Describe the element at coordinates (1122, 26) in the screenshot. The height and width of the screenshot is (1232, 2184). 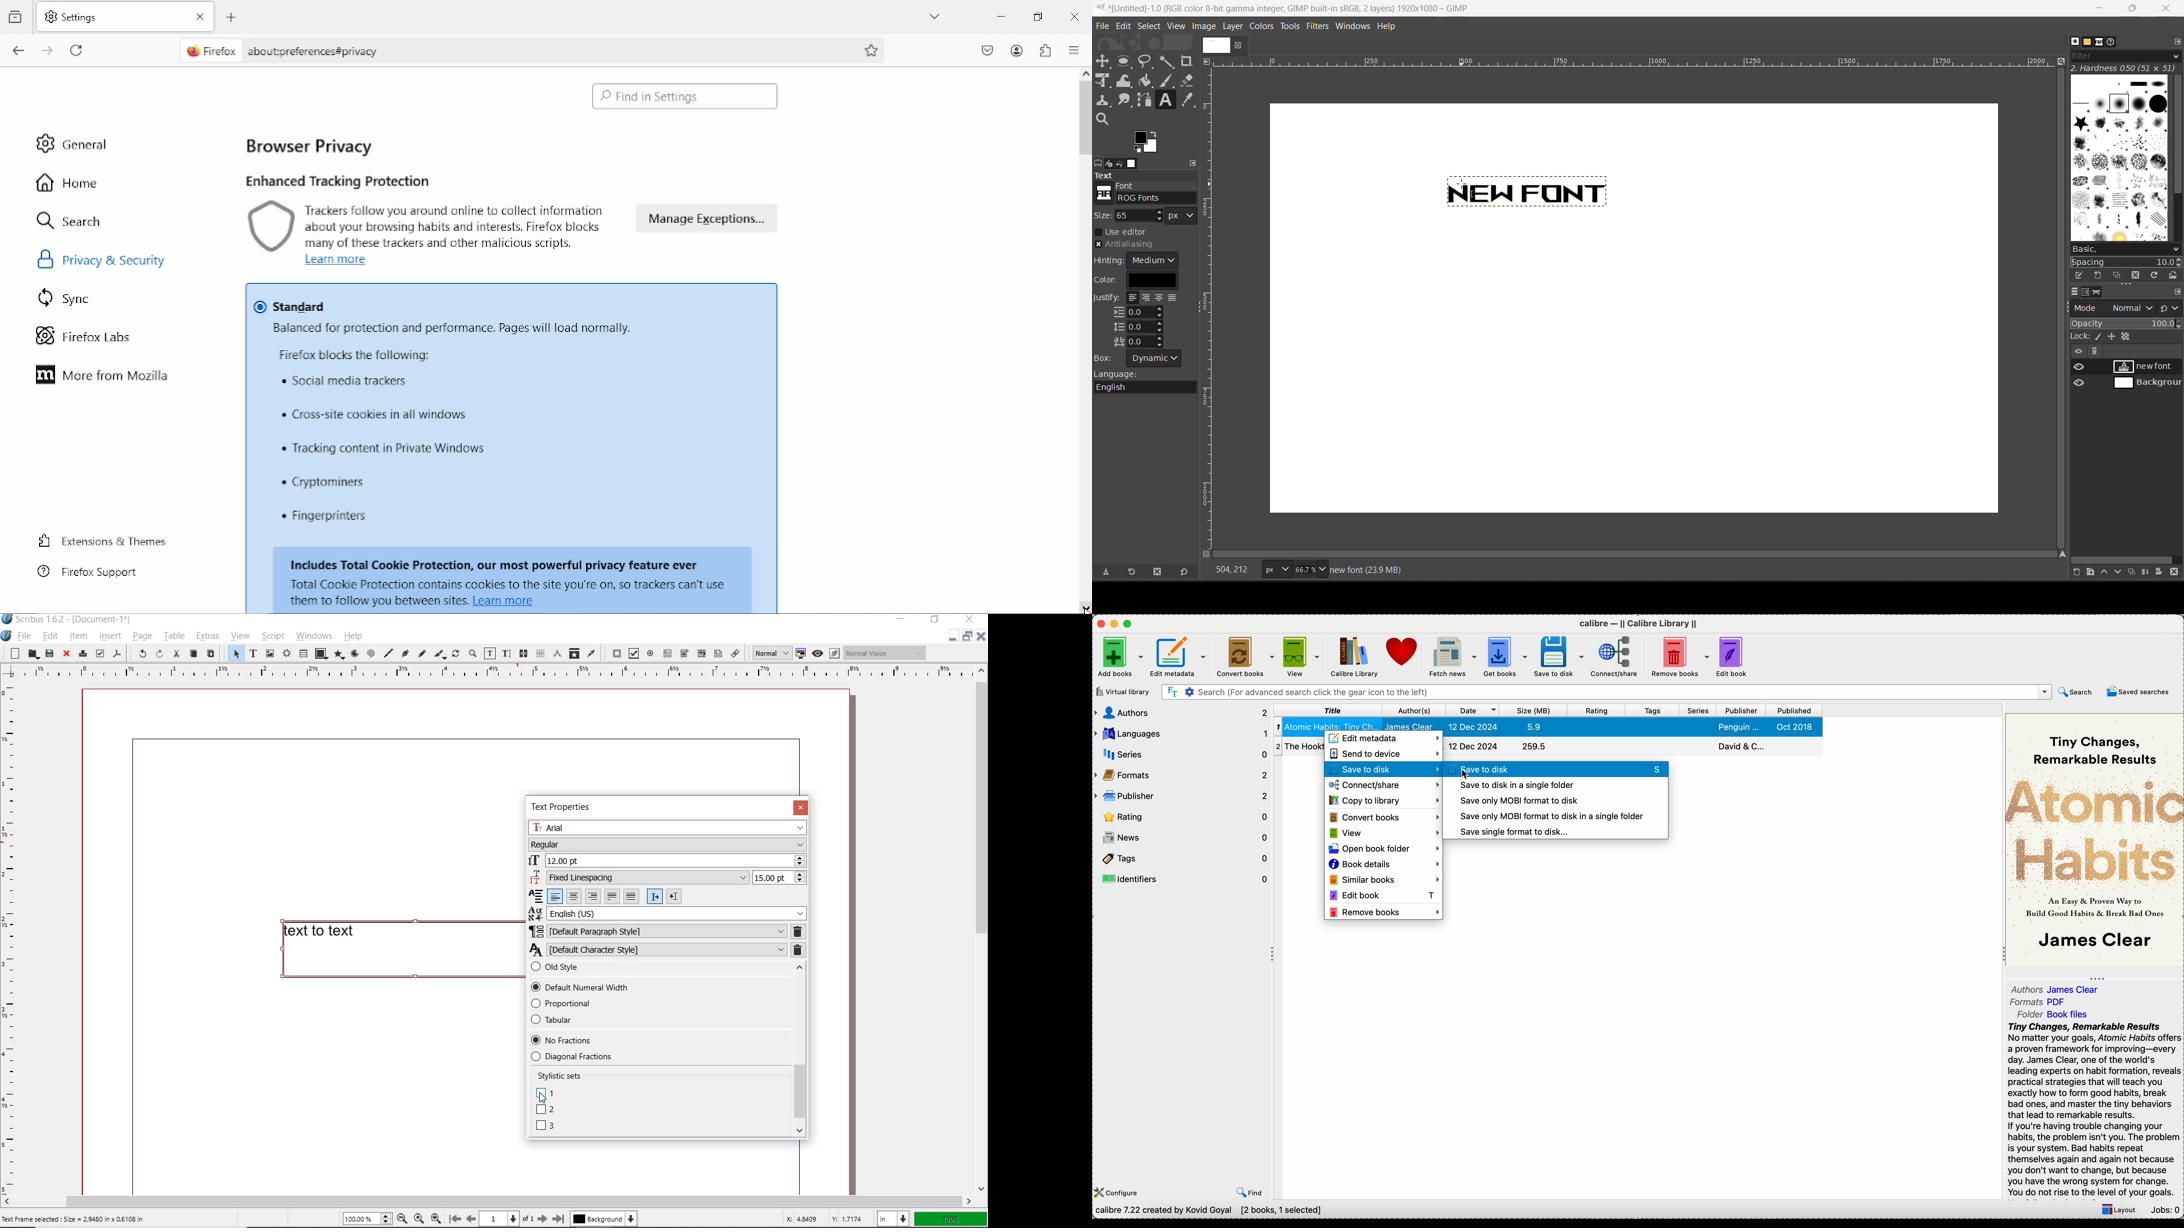
I see `edit` at that location.